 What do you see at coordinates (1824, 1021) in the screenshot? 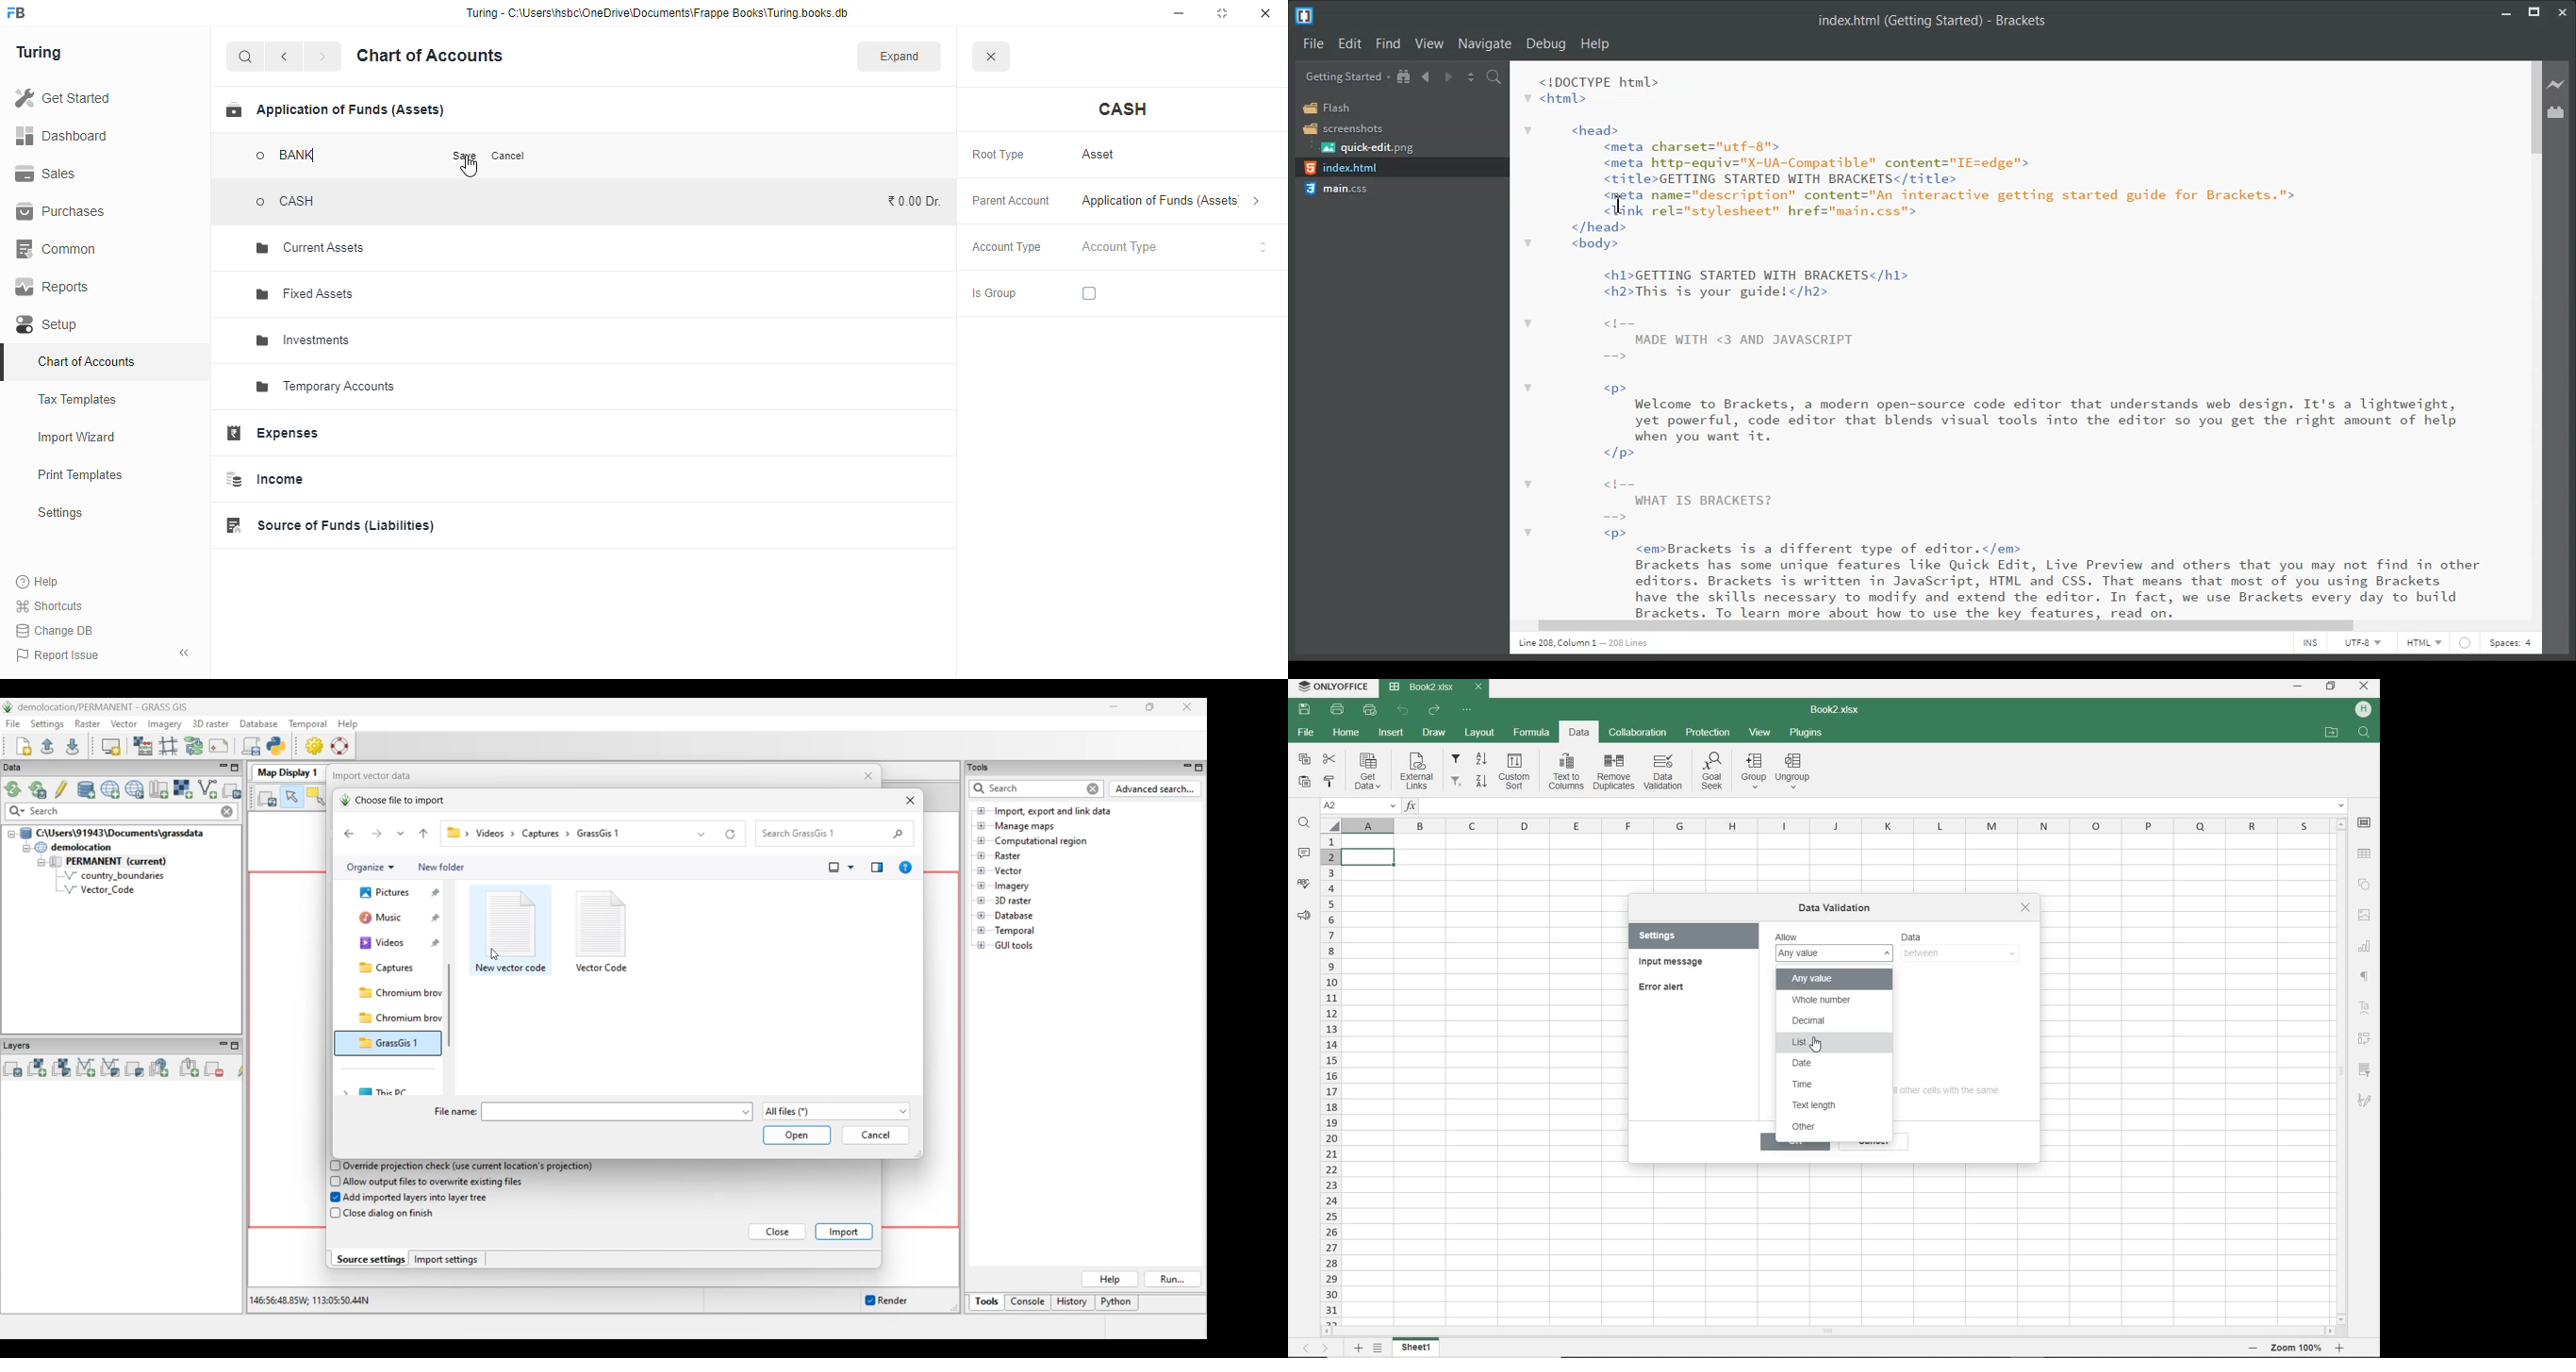
I see `decimal` at bounding box center [1824, 1021].